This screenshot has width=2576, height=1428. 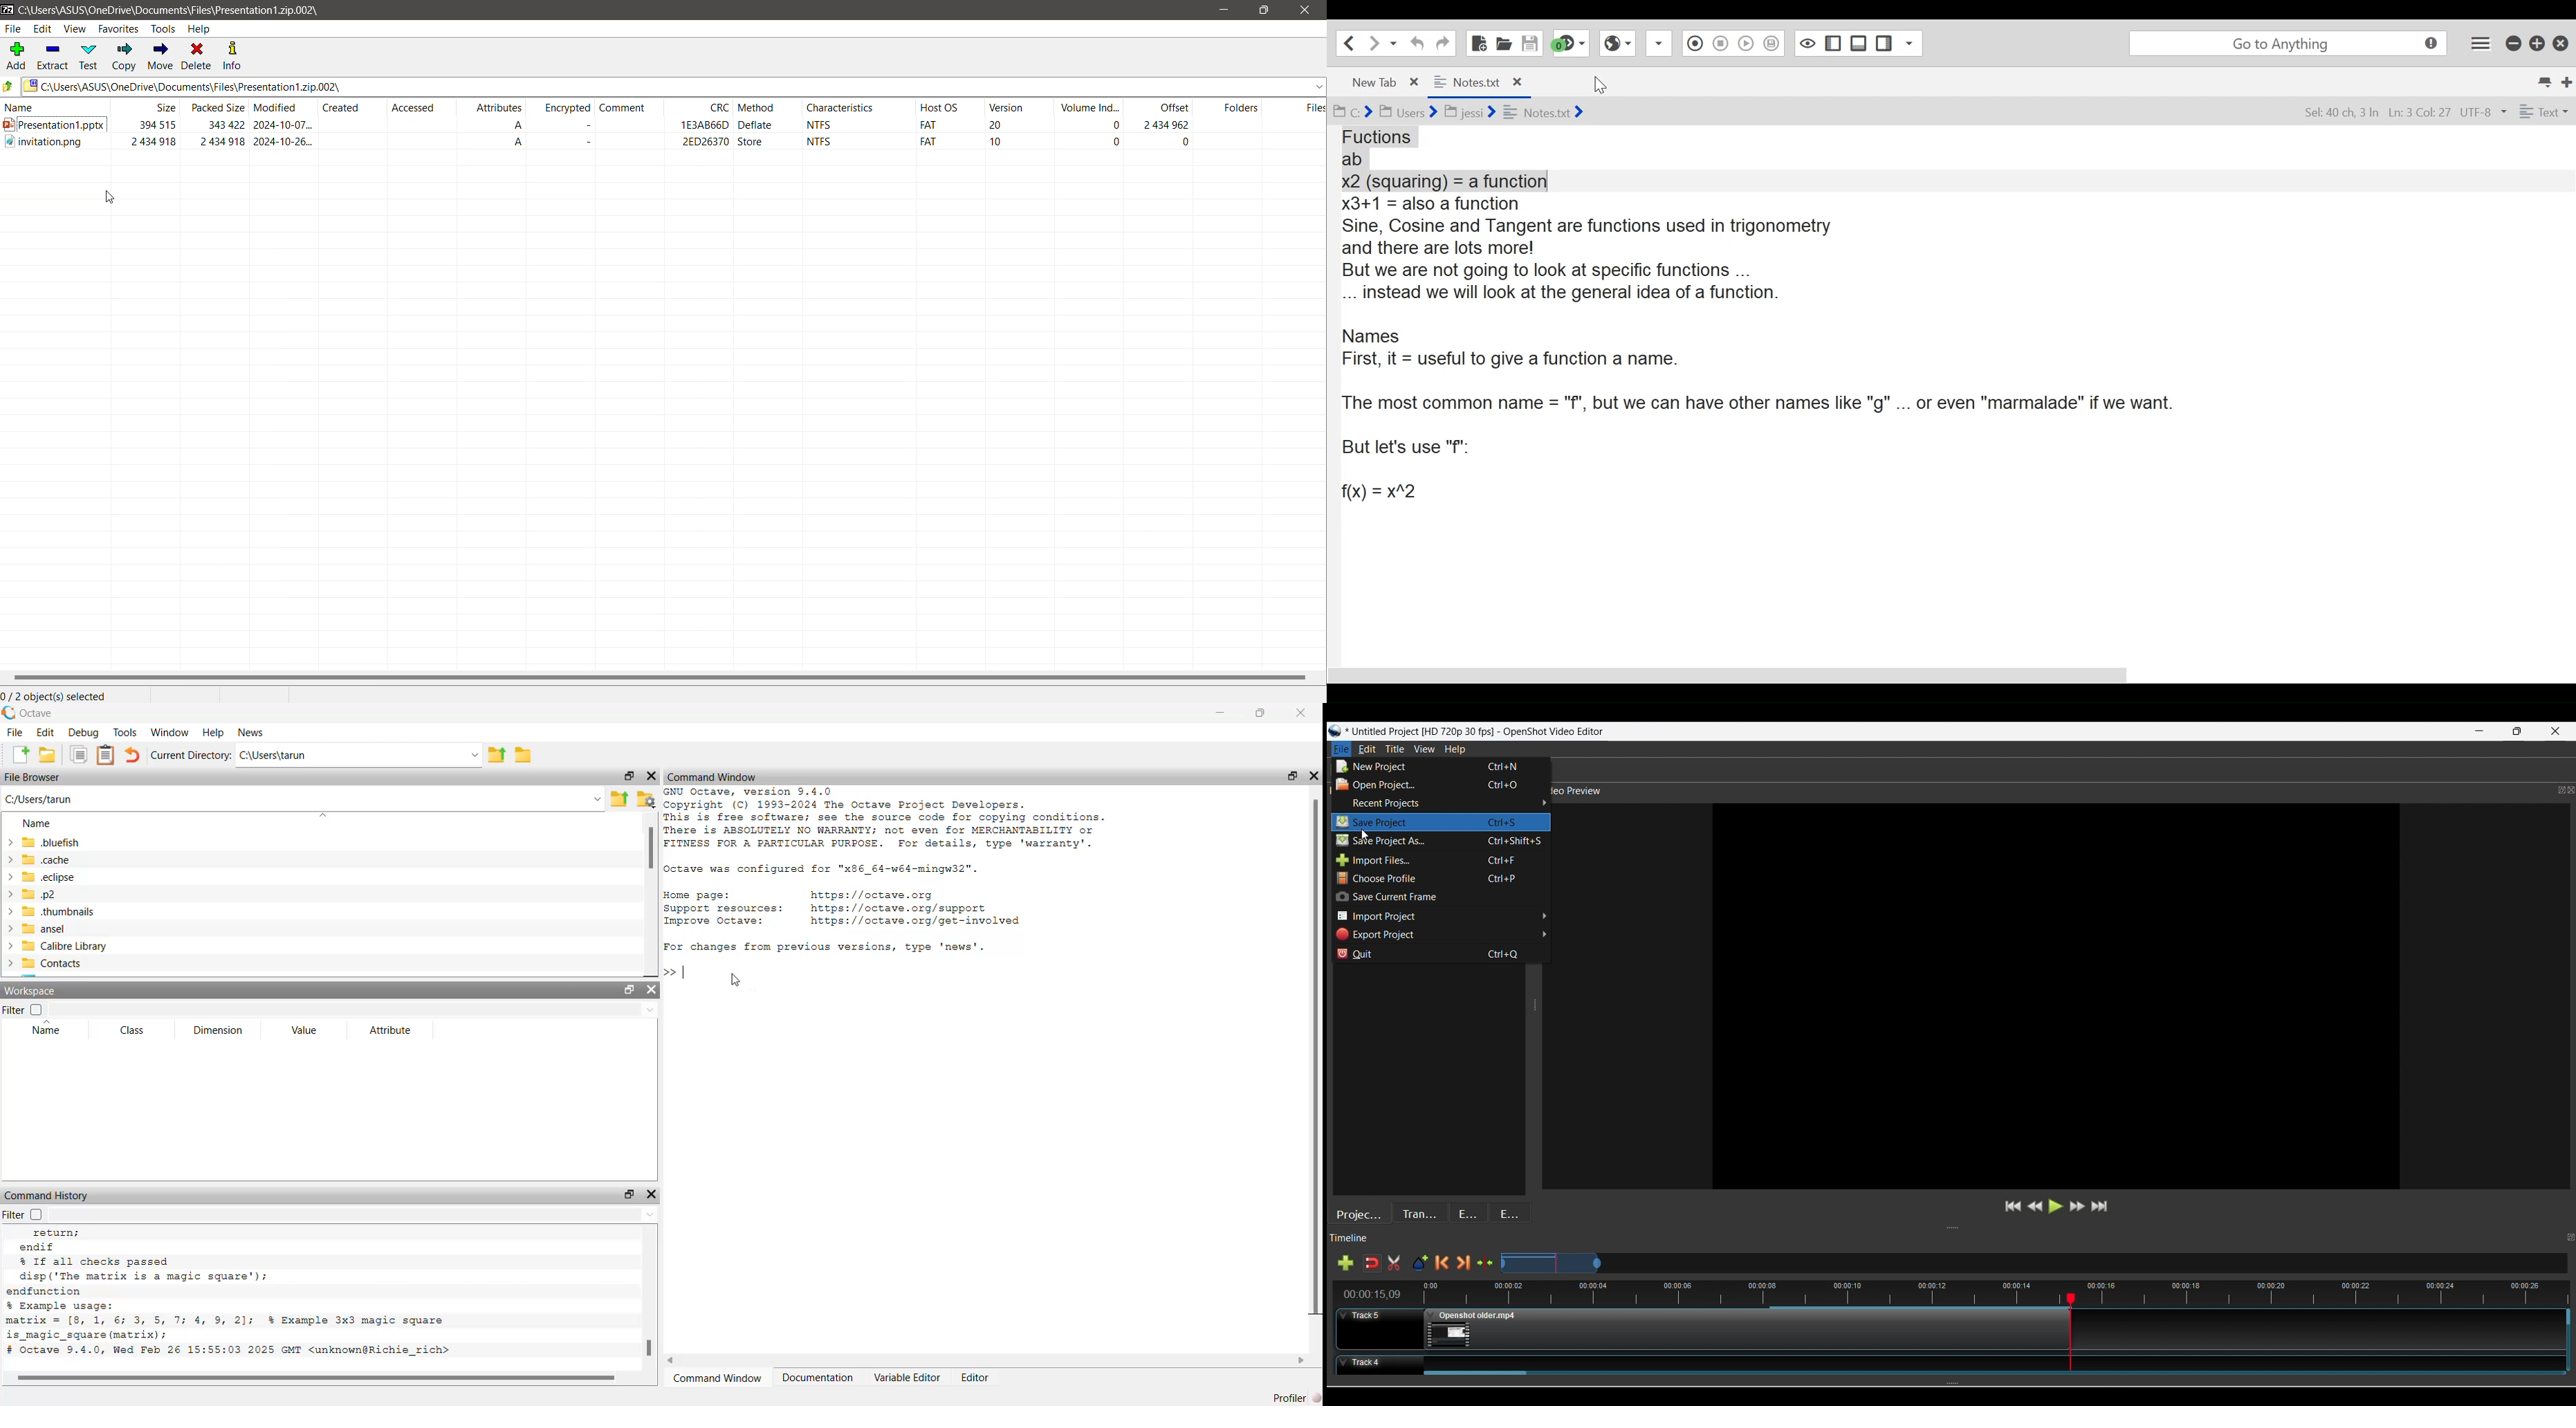 What do you see at coordinates (929, 125) in the screenshot?
I see `FAT` at bounding box center [929, 125].